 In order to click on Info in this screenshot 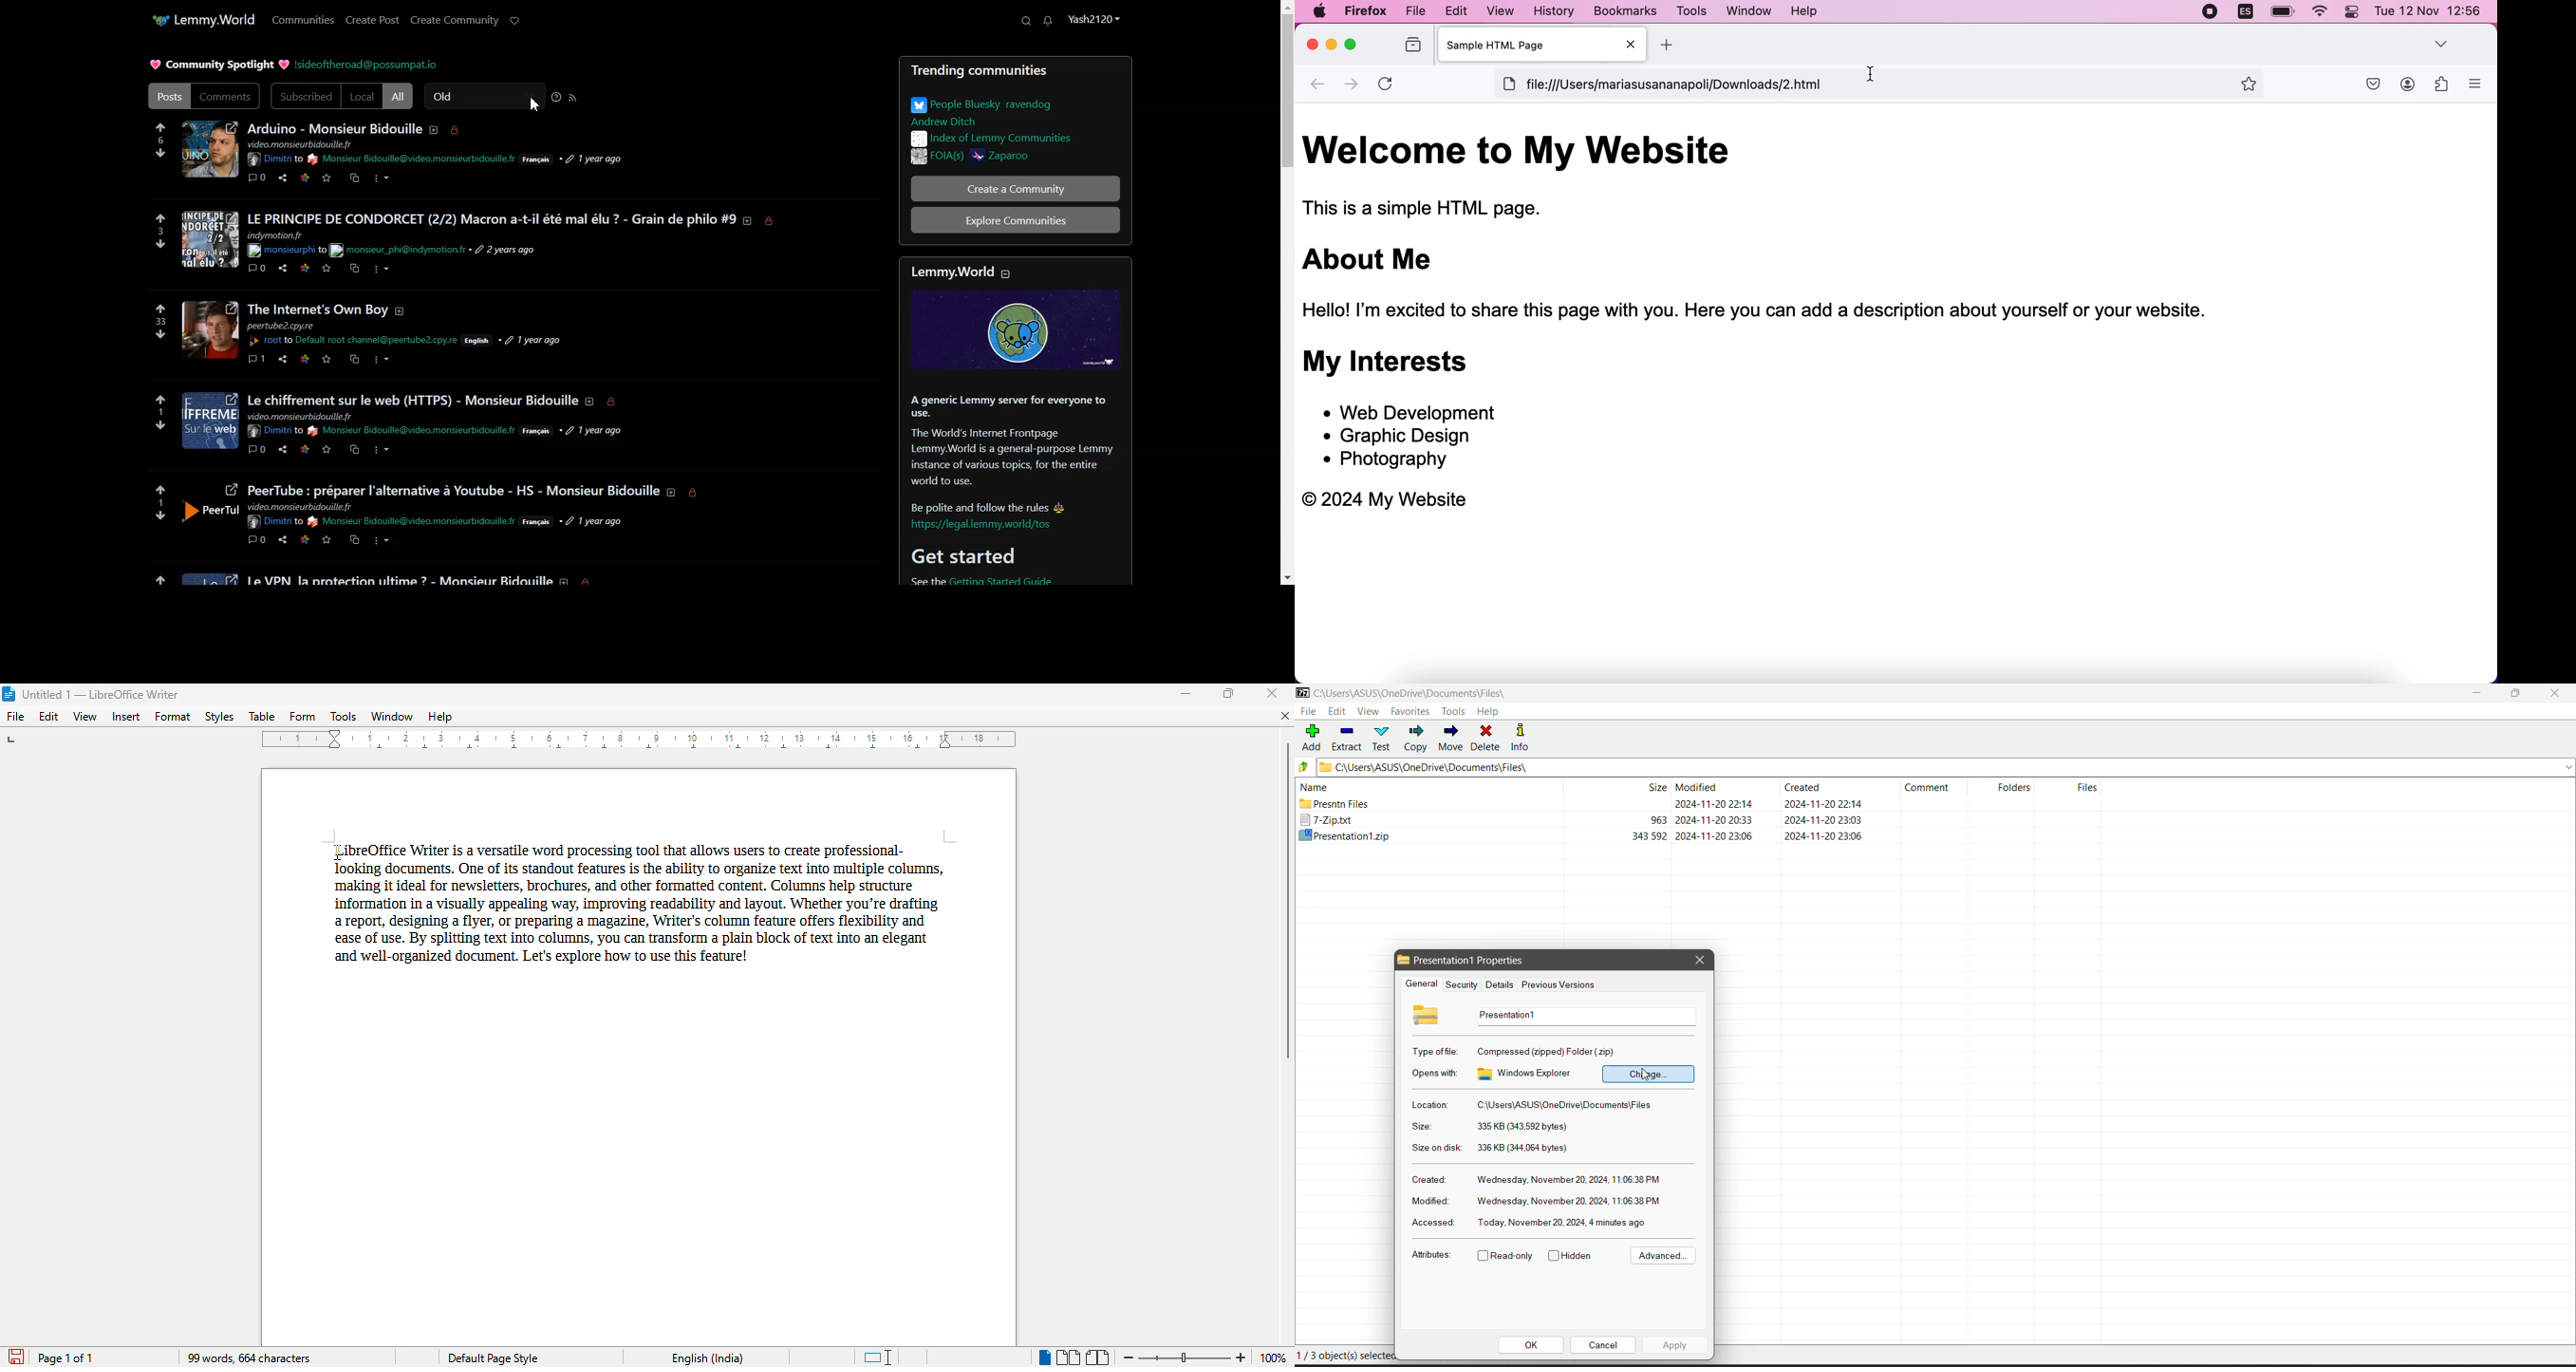, I will do `click(1525, 737)`.